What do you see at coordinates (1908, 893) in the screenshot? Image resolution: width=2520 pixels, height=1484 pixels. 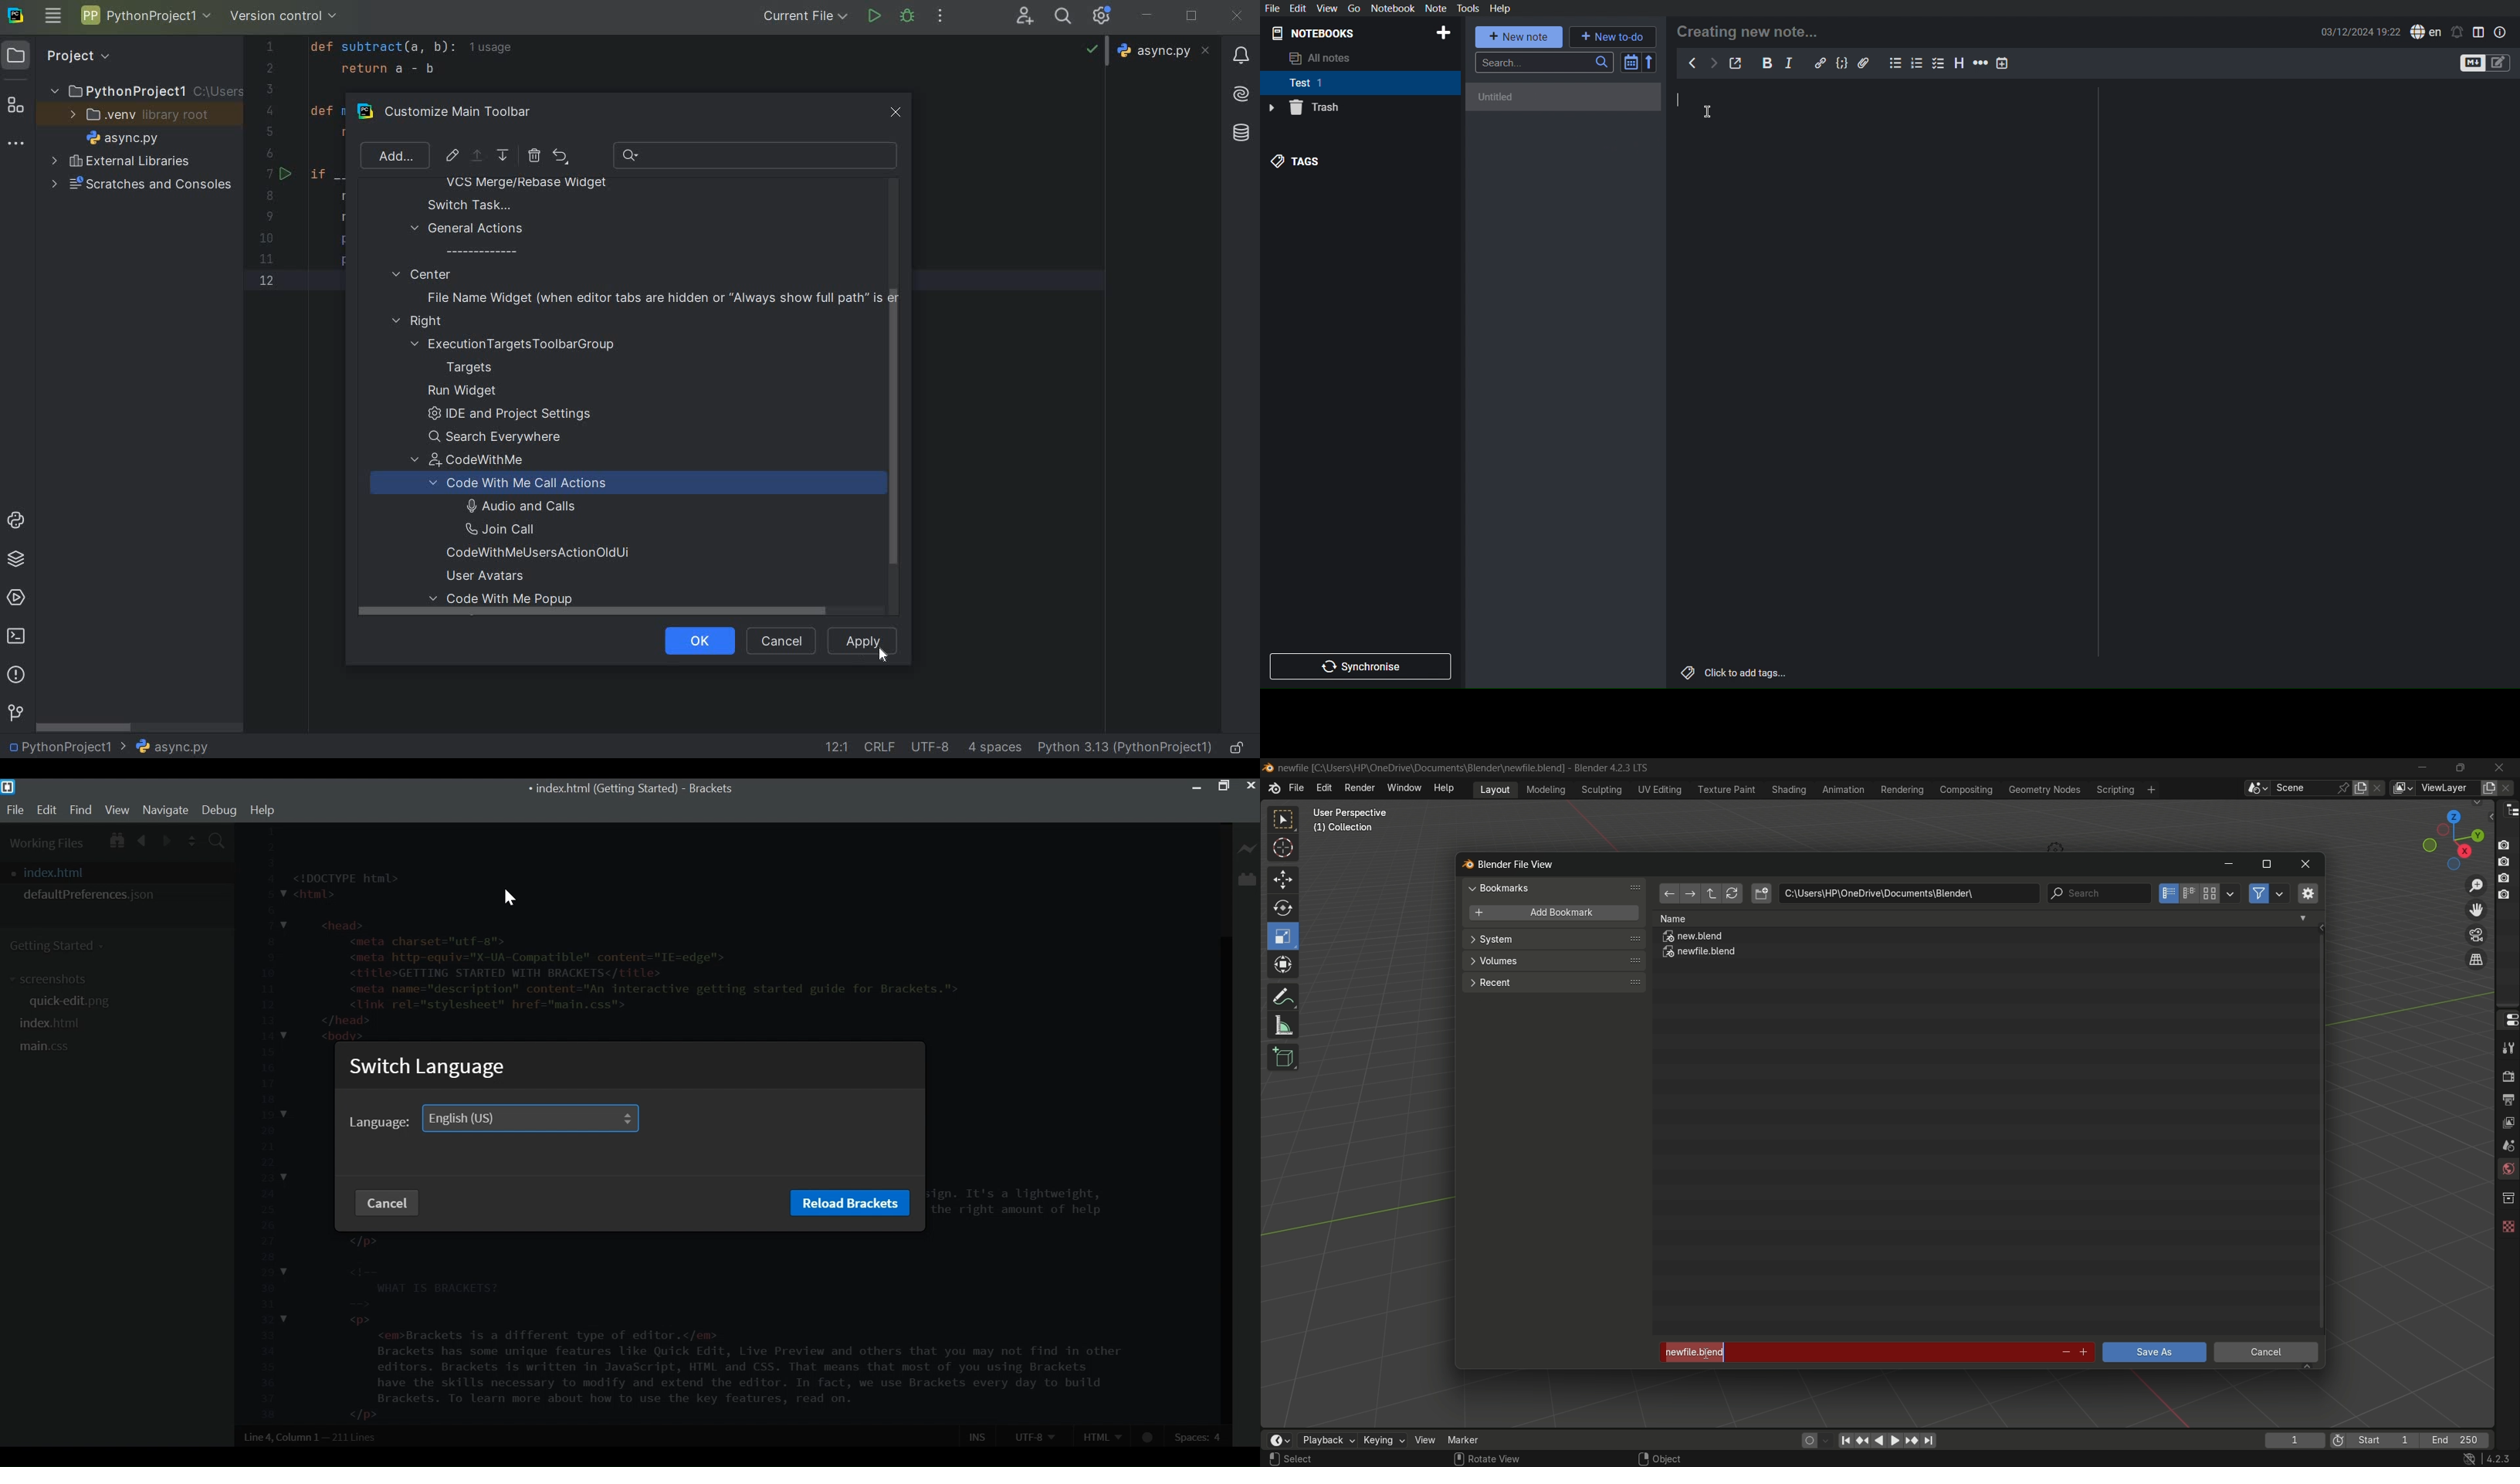 I see `location` at bounding box center [1908, 893].